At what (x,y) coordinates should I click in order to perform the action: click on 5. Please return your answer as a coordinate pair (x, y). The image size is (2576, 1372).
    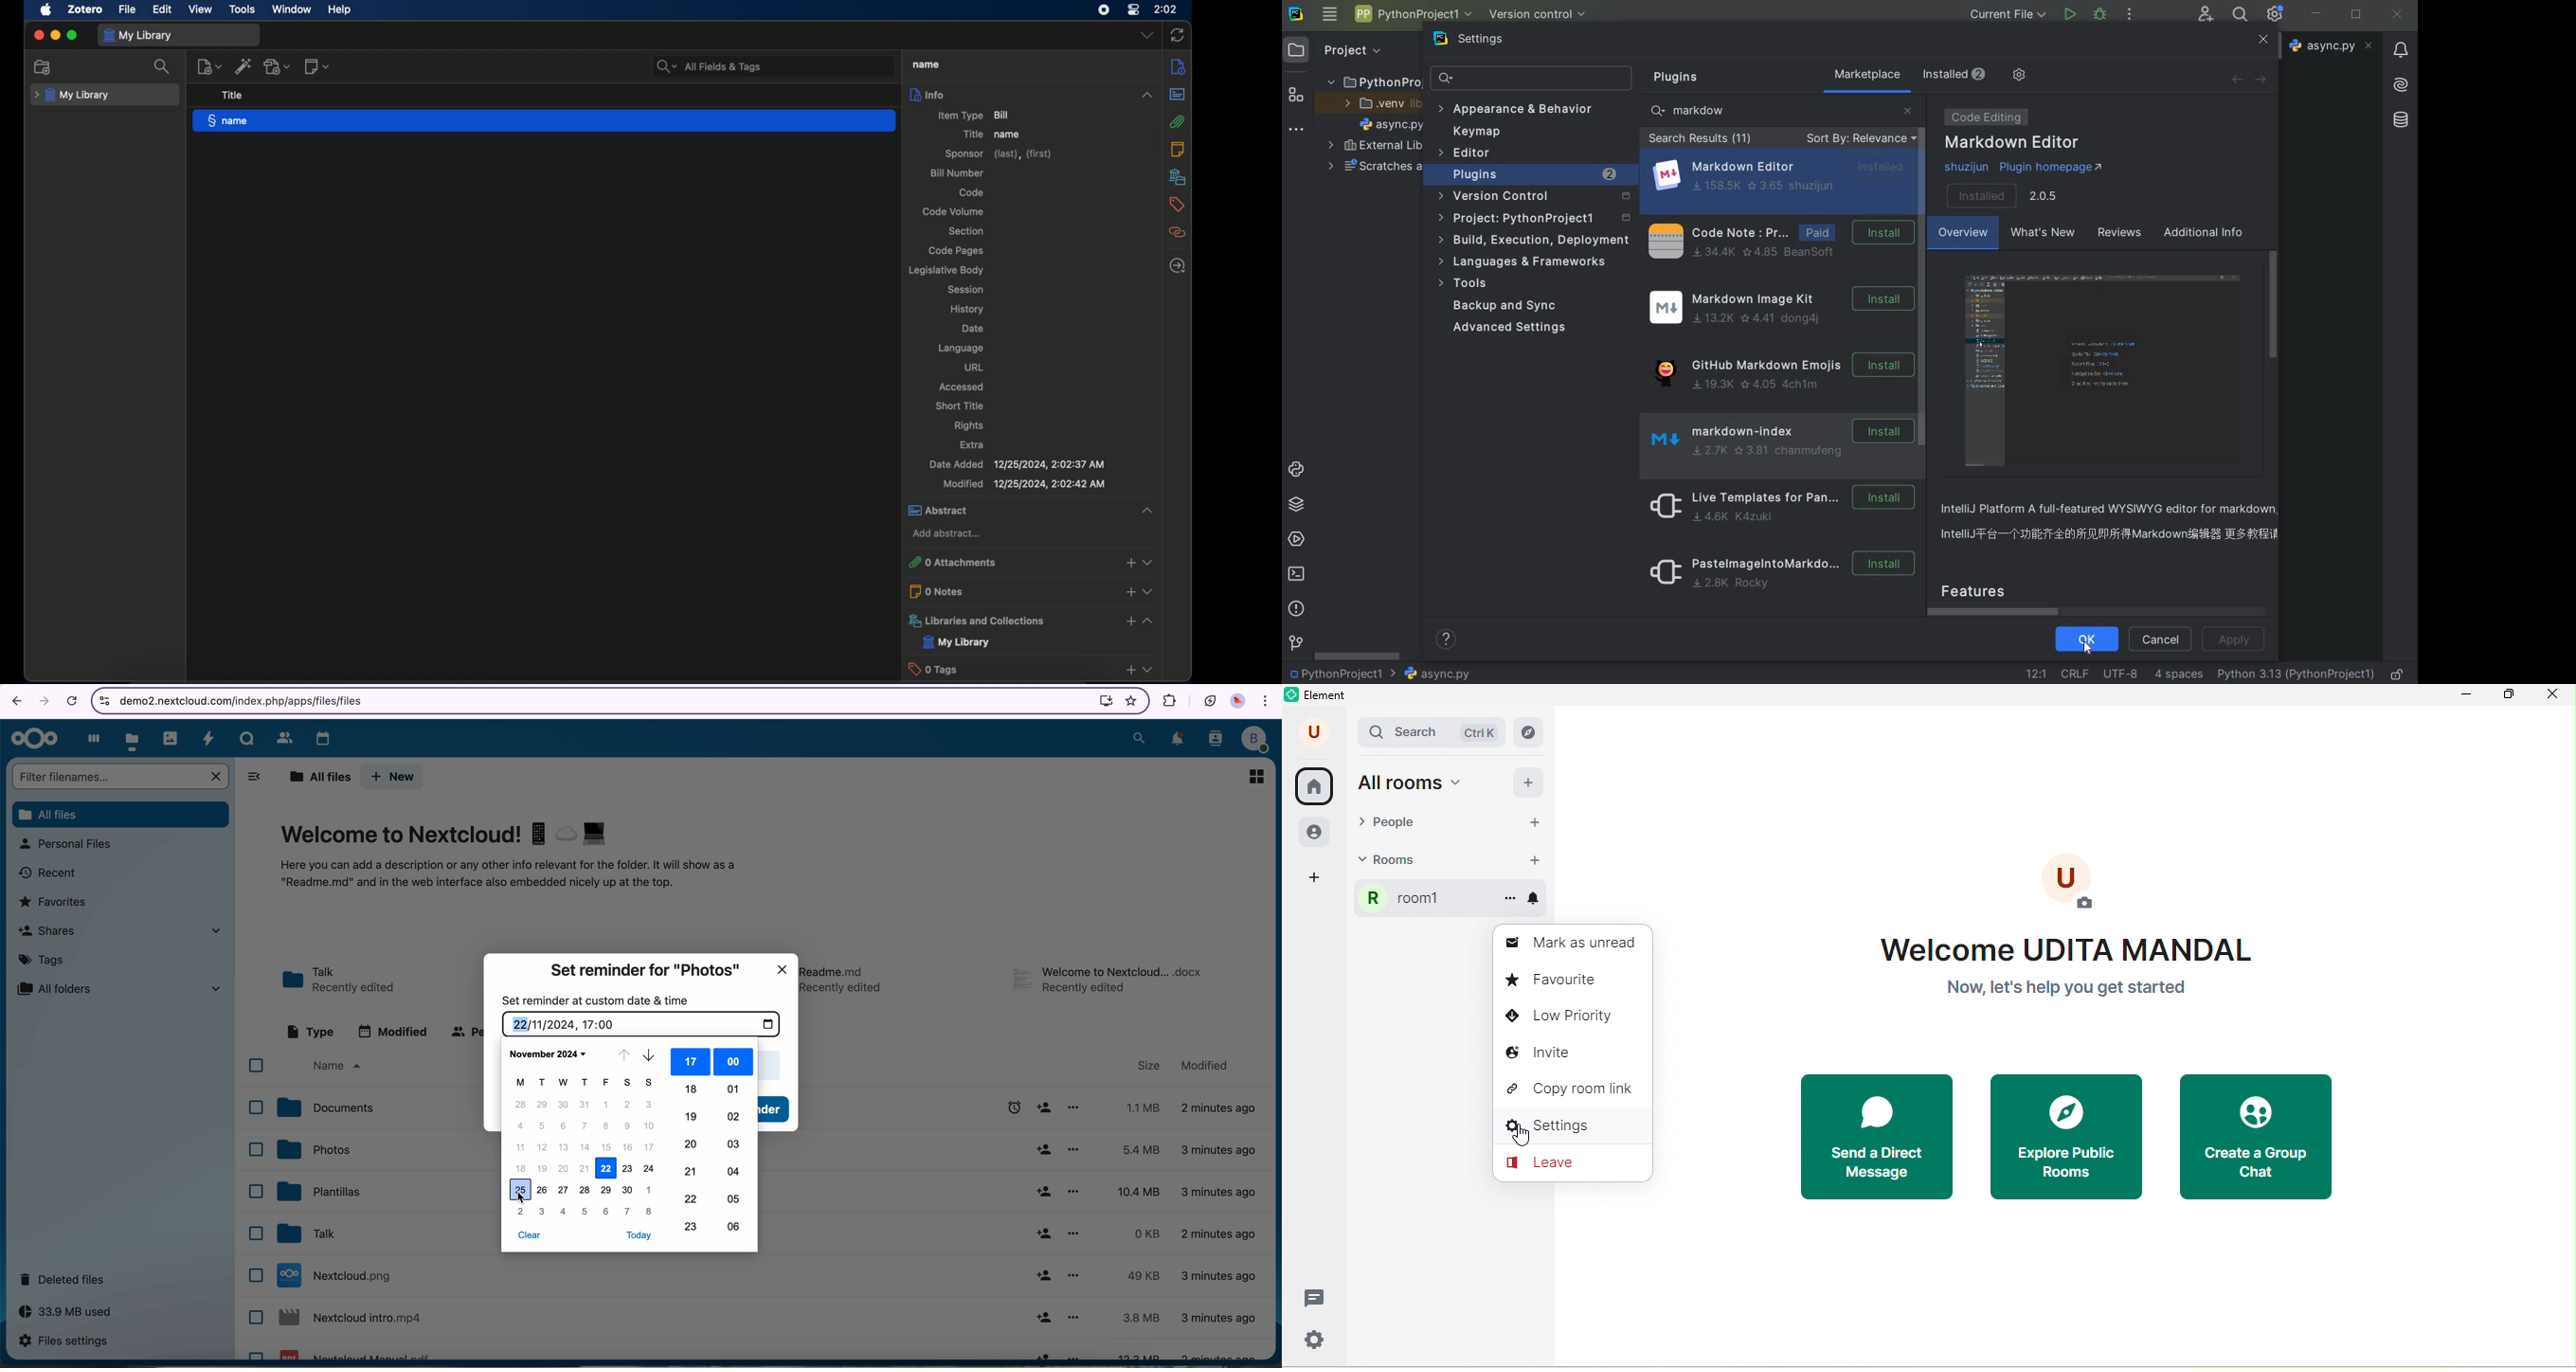
    Looking at the image, I should click on (585, 1211).